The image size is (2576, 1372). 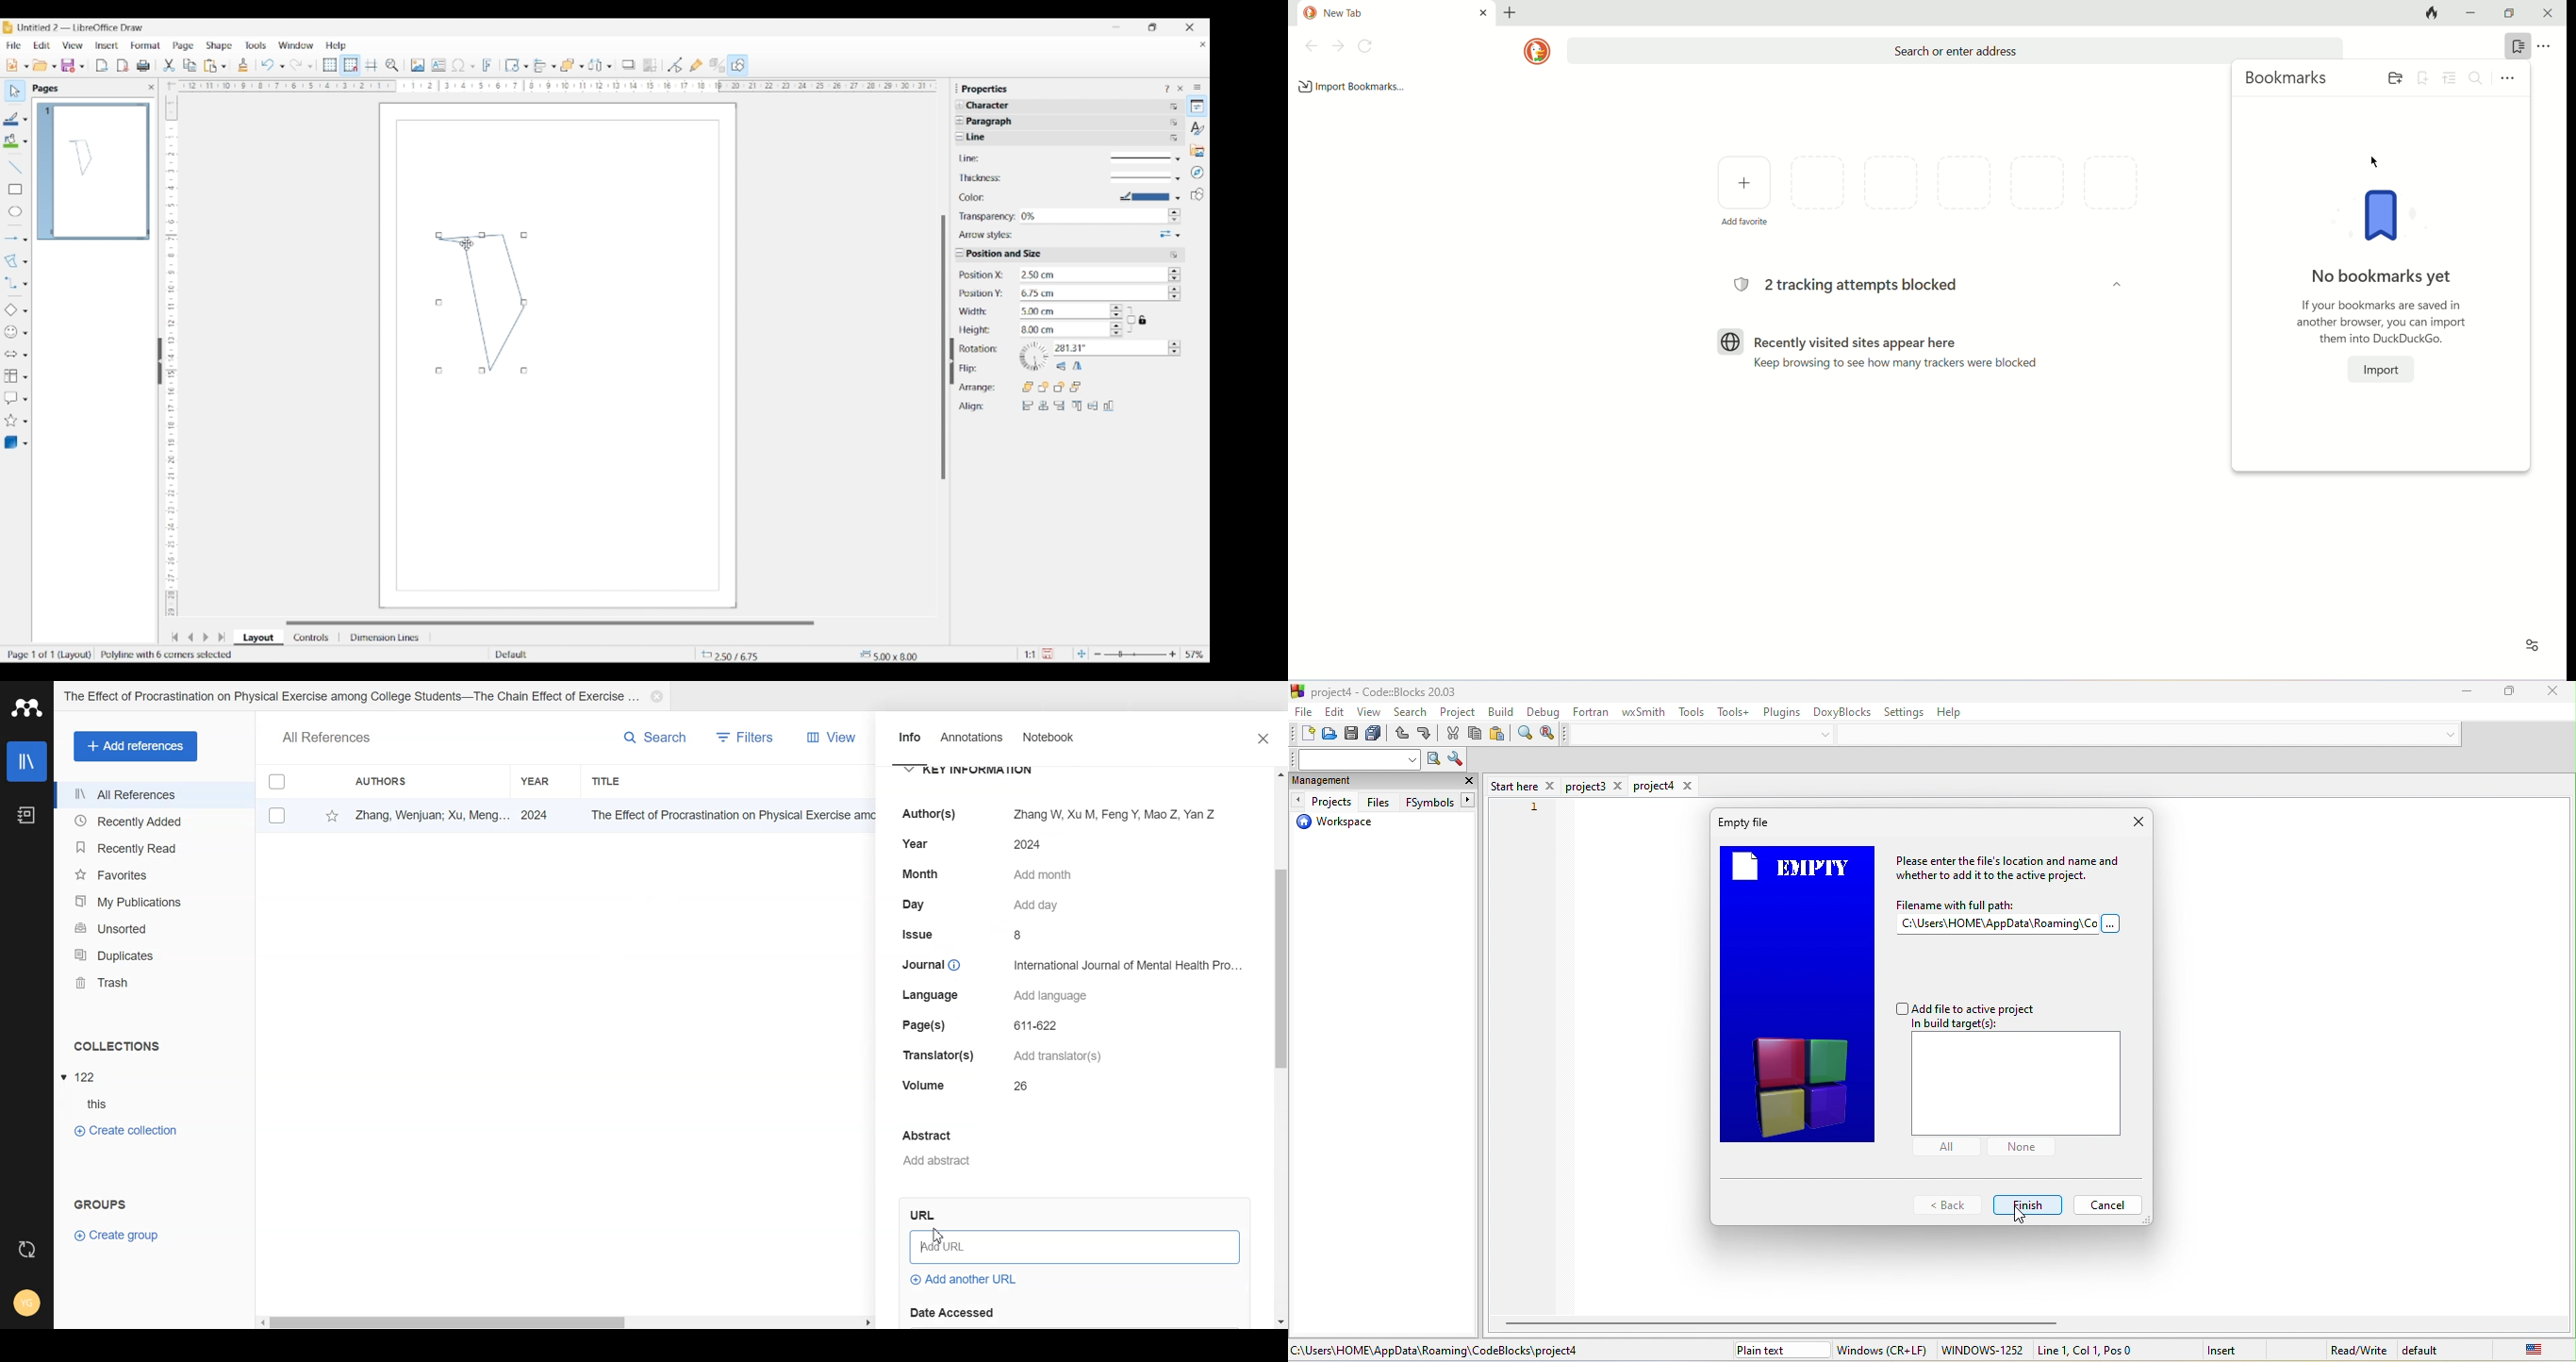 I want to click on Back one, so click(x=1060, y=387).